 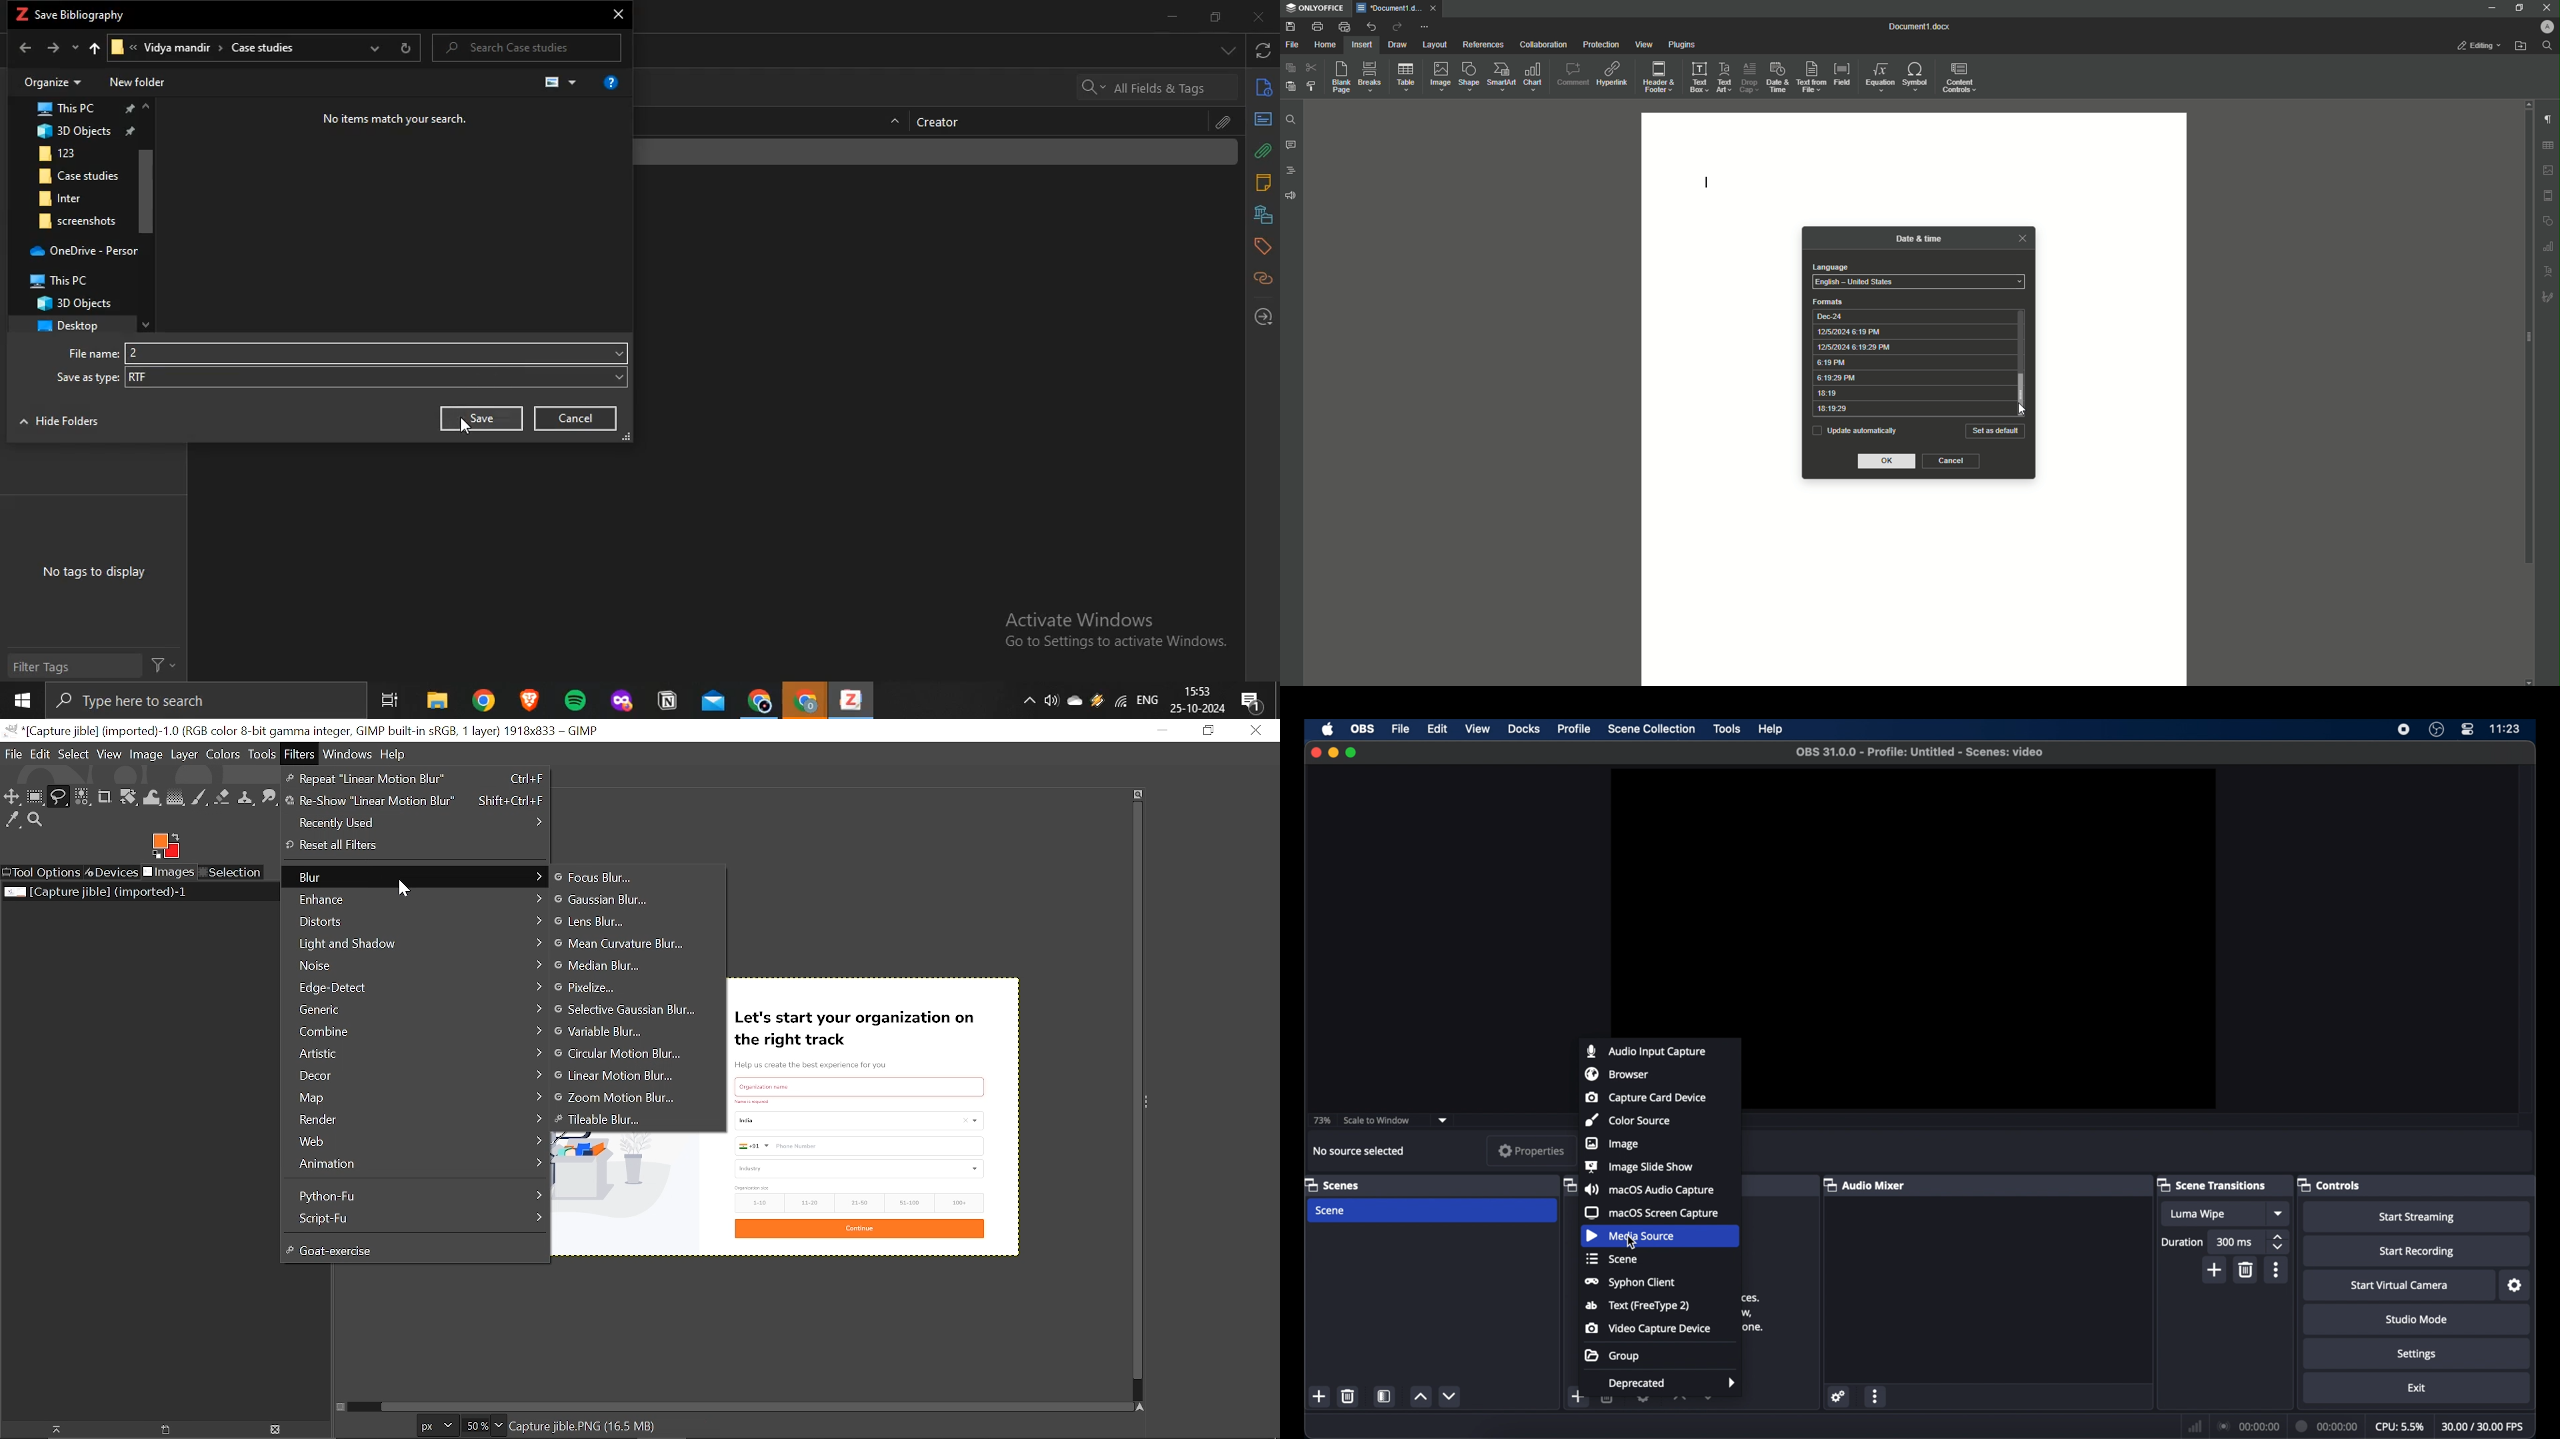 What do you see at coordinates (406, 889) in the screenshot?
I see `Cursor here` at bounding box center [406, 889].